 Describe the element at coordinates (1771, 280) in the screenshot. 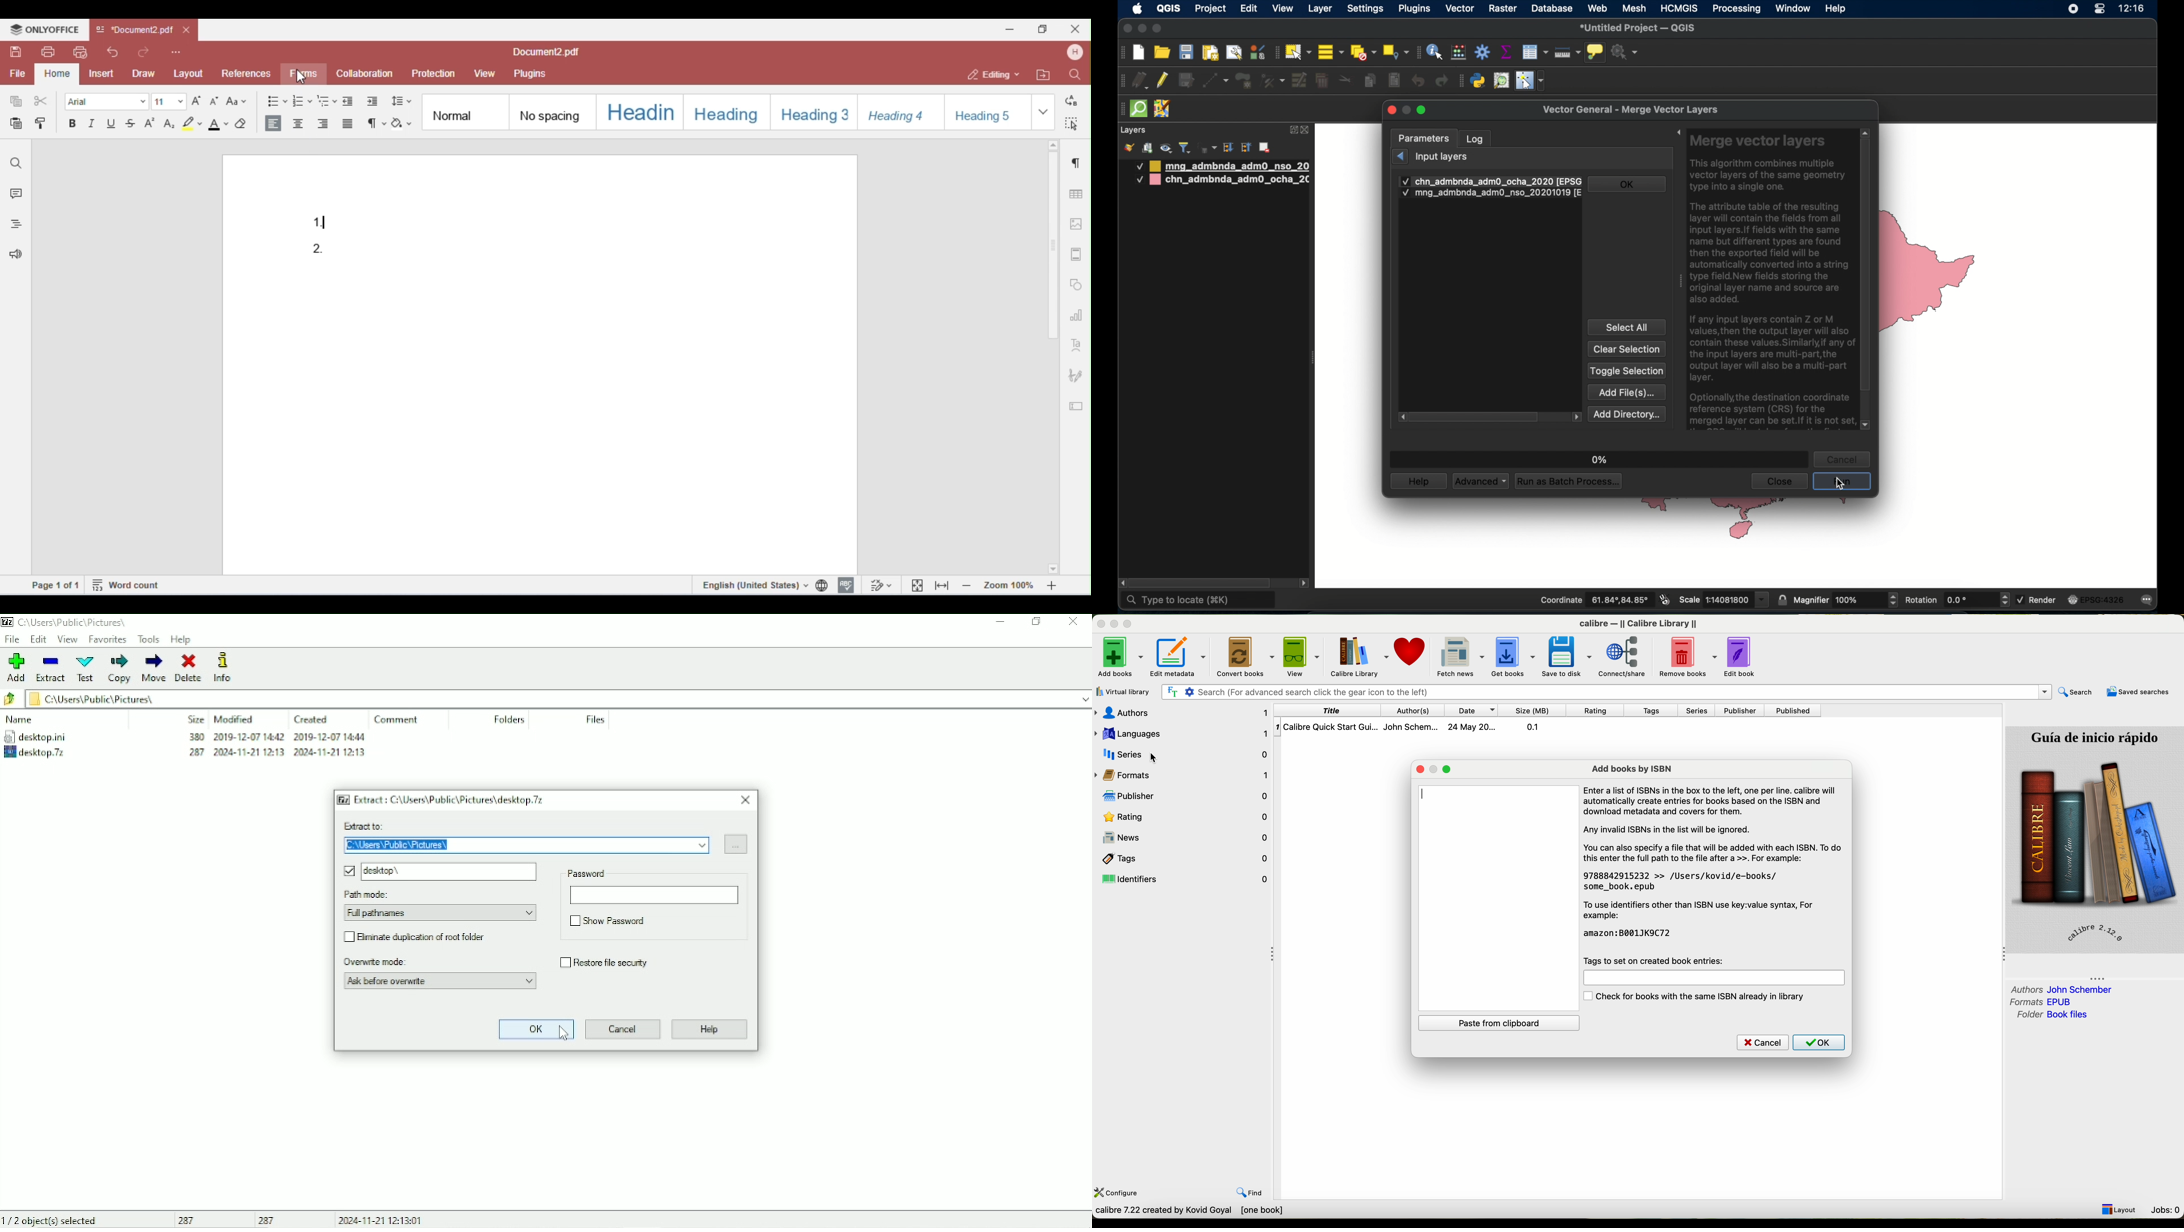

I see `Merge vector layers

This algorithm combines multiple
vector layers of the same geometry
type into a single one.

The attribute table of the resulting
layer will contain the fields from all
input layers. If fields with the same
name but different types are found
then the exported field will be
automatically converted into a string
type field.New fields storing the
original layer name and source are
also added.

If any input layers contain Z or M
values, then the output layer will also
contain these values. Similarly,if any of
the input layers are multi-part,the
output layer will also be a multi-part
layer.

Optionally, the destination coordinate
reference system (CRS) for the
merged layer can be set.If it is not set` at that location.